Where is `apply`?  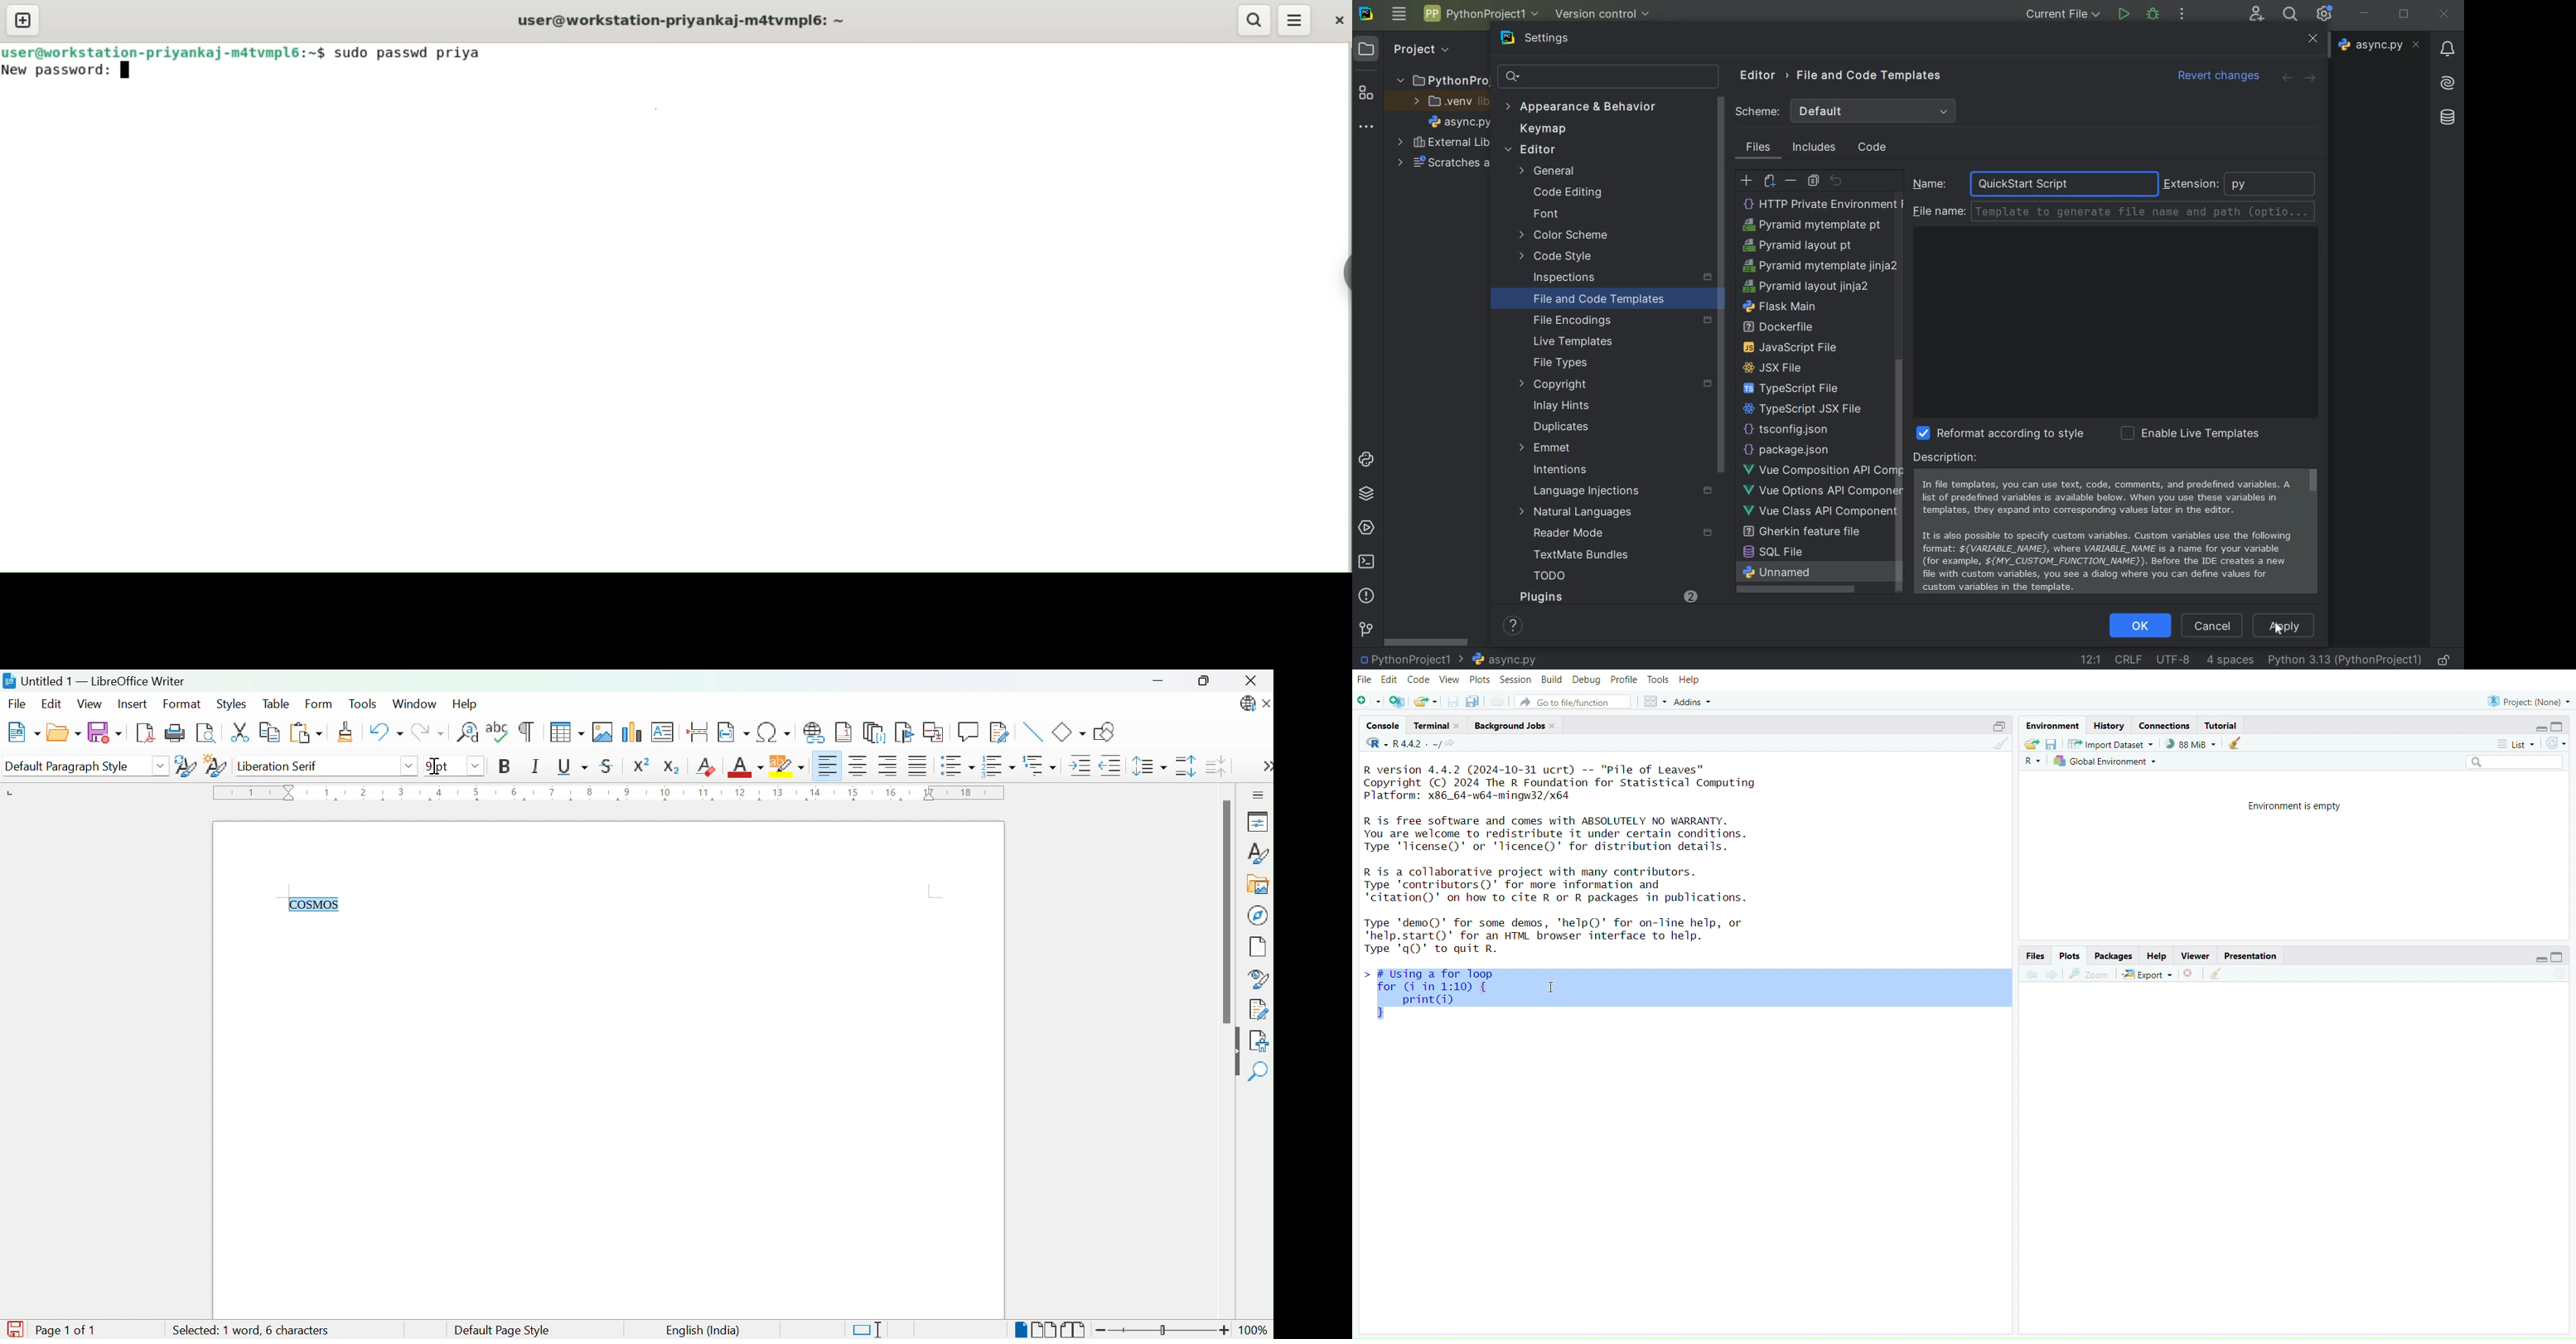 apply is located at coordinates (2284, 626).